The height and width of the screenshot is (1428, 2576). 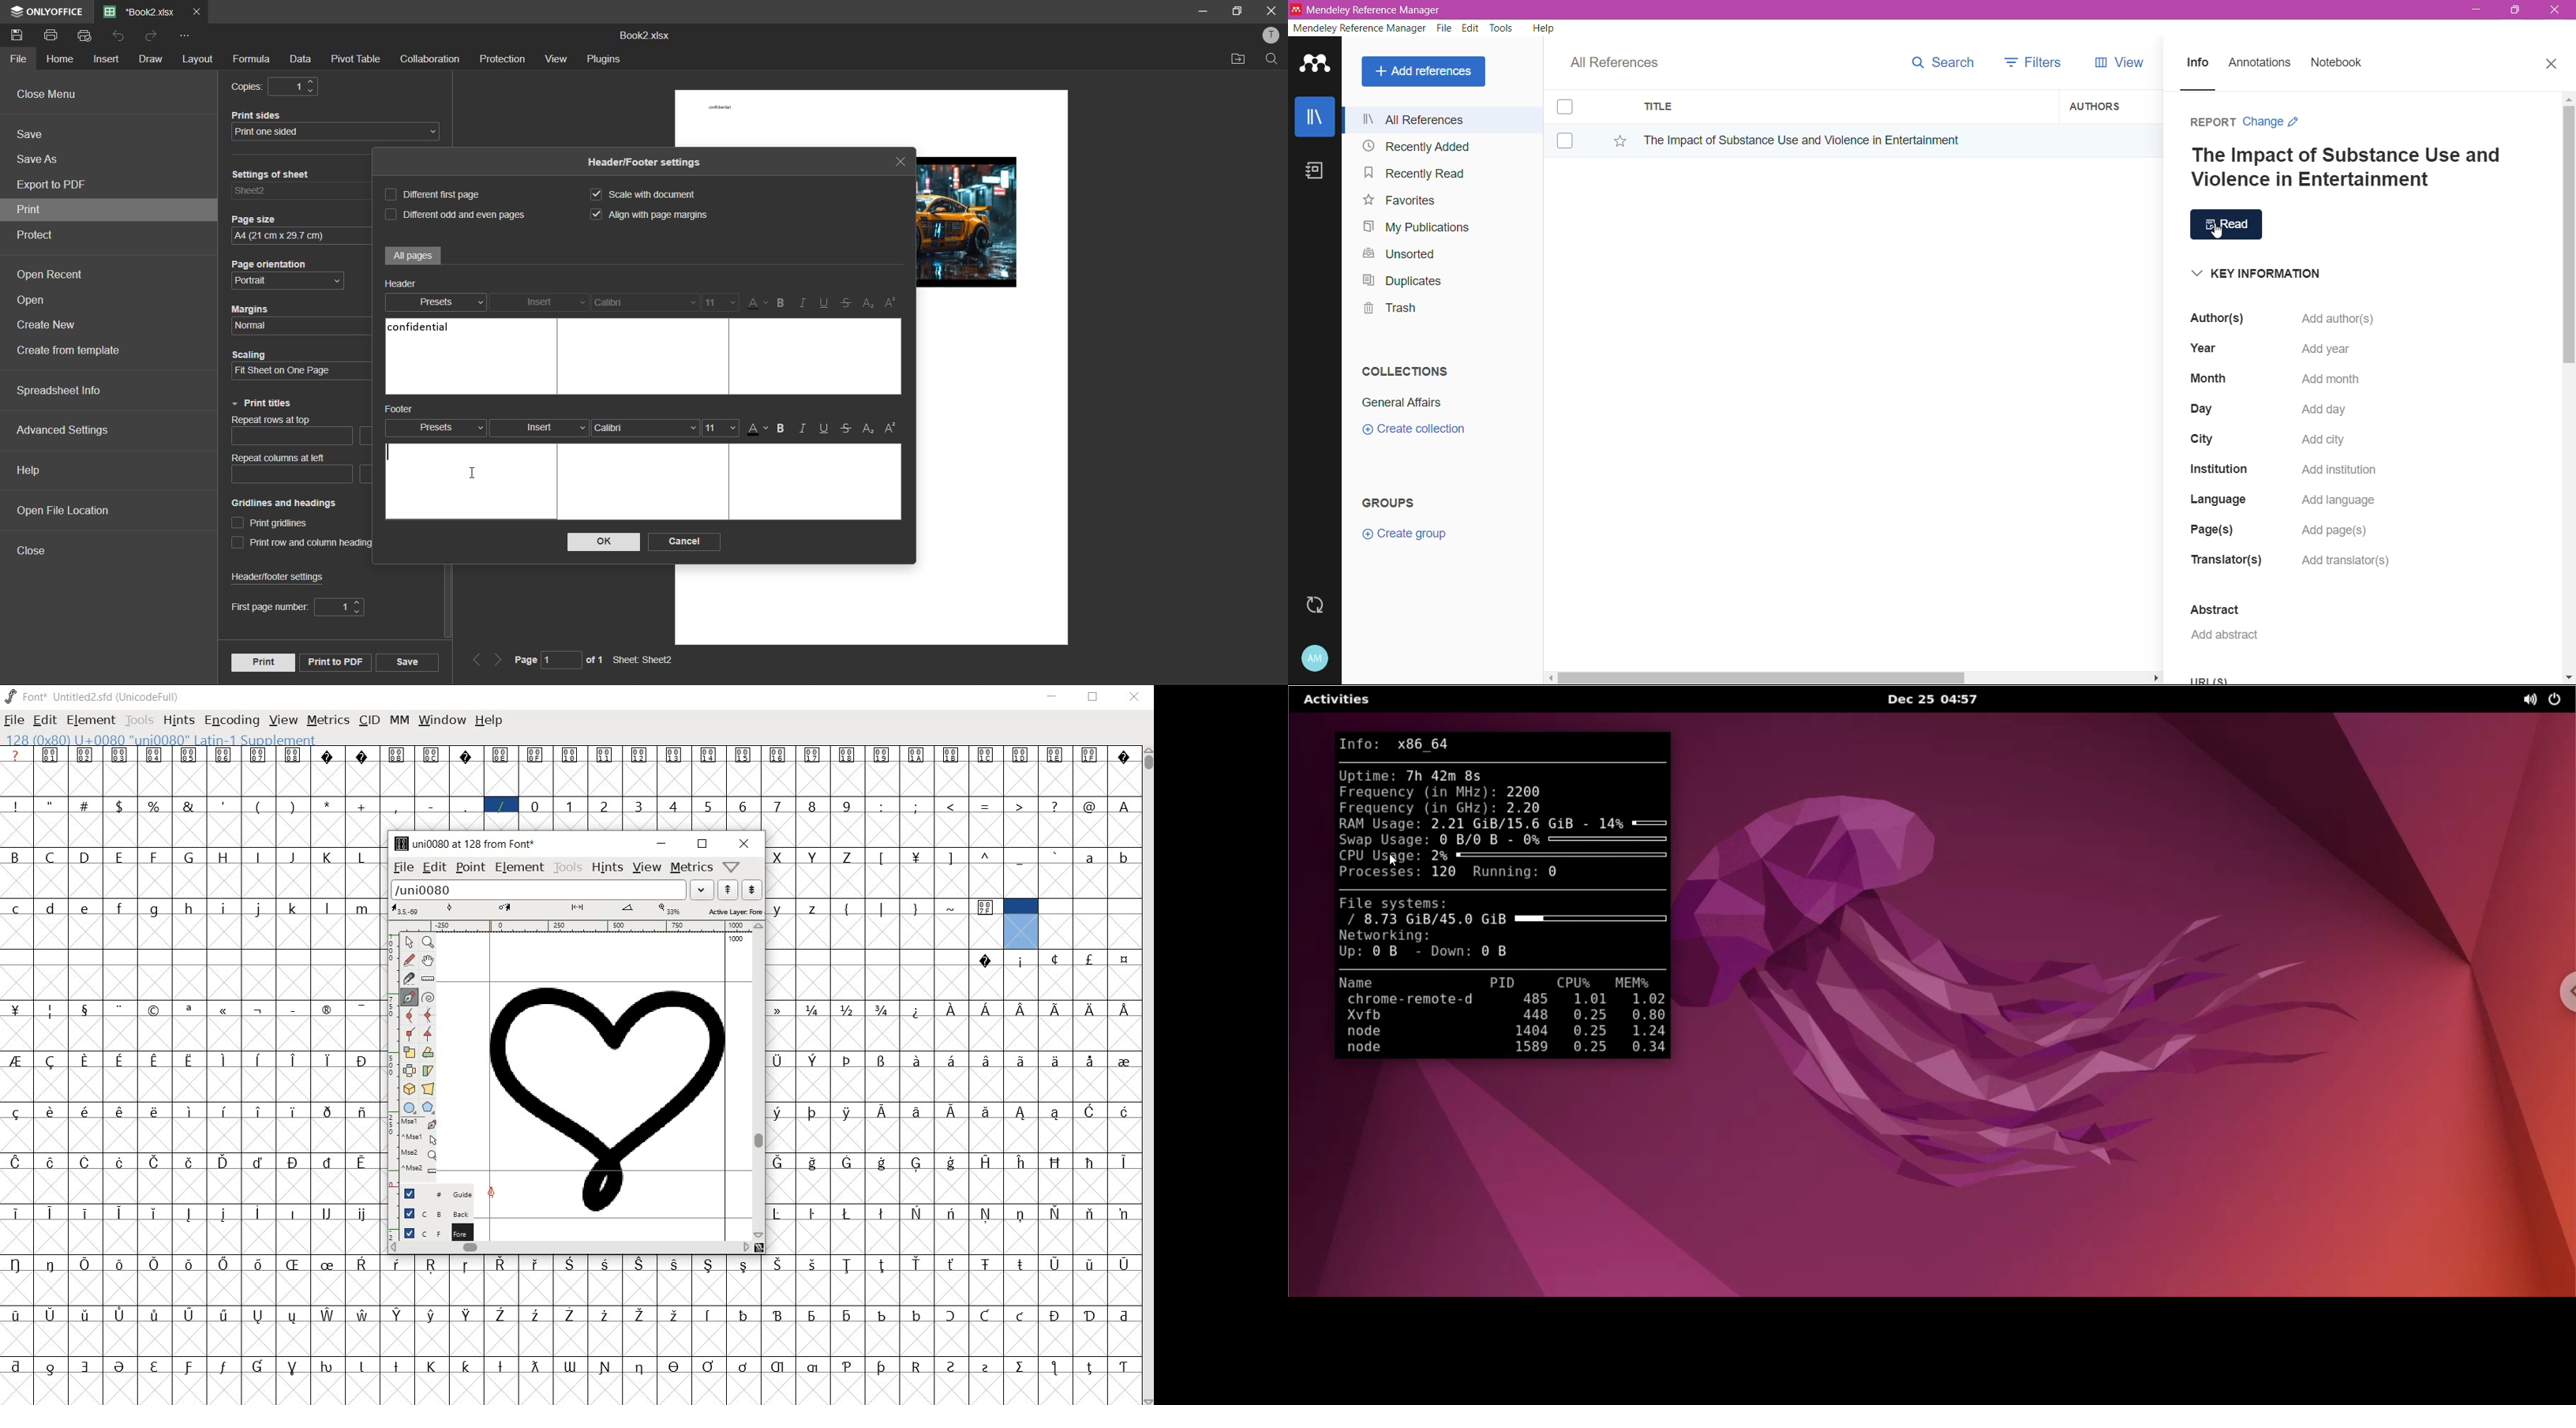 What do you see at coordinates (337, 133) in the screenshot?
I see `print sides` at bounding box center [337, 133].